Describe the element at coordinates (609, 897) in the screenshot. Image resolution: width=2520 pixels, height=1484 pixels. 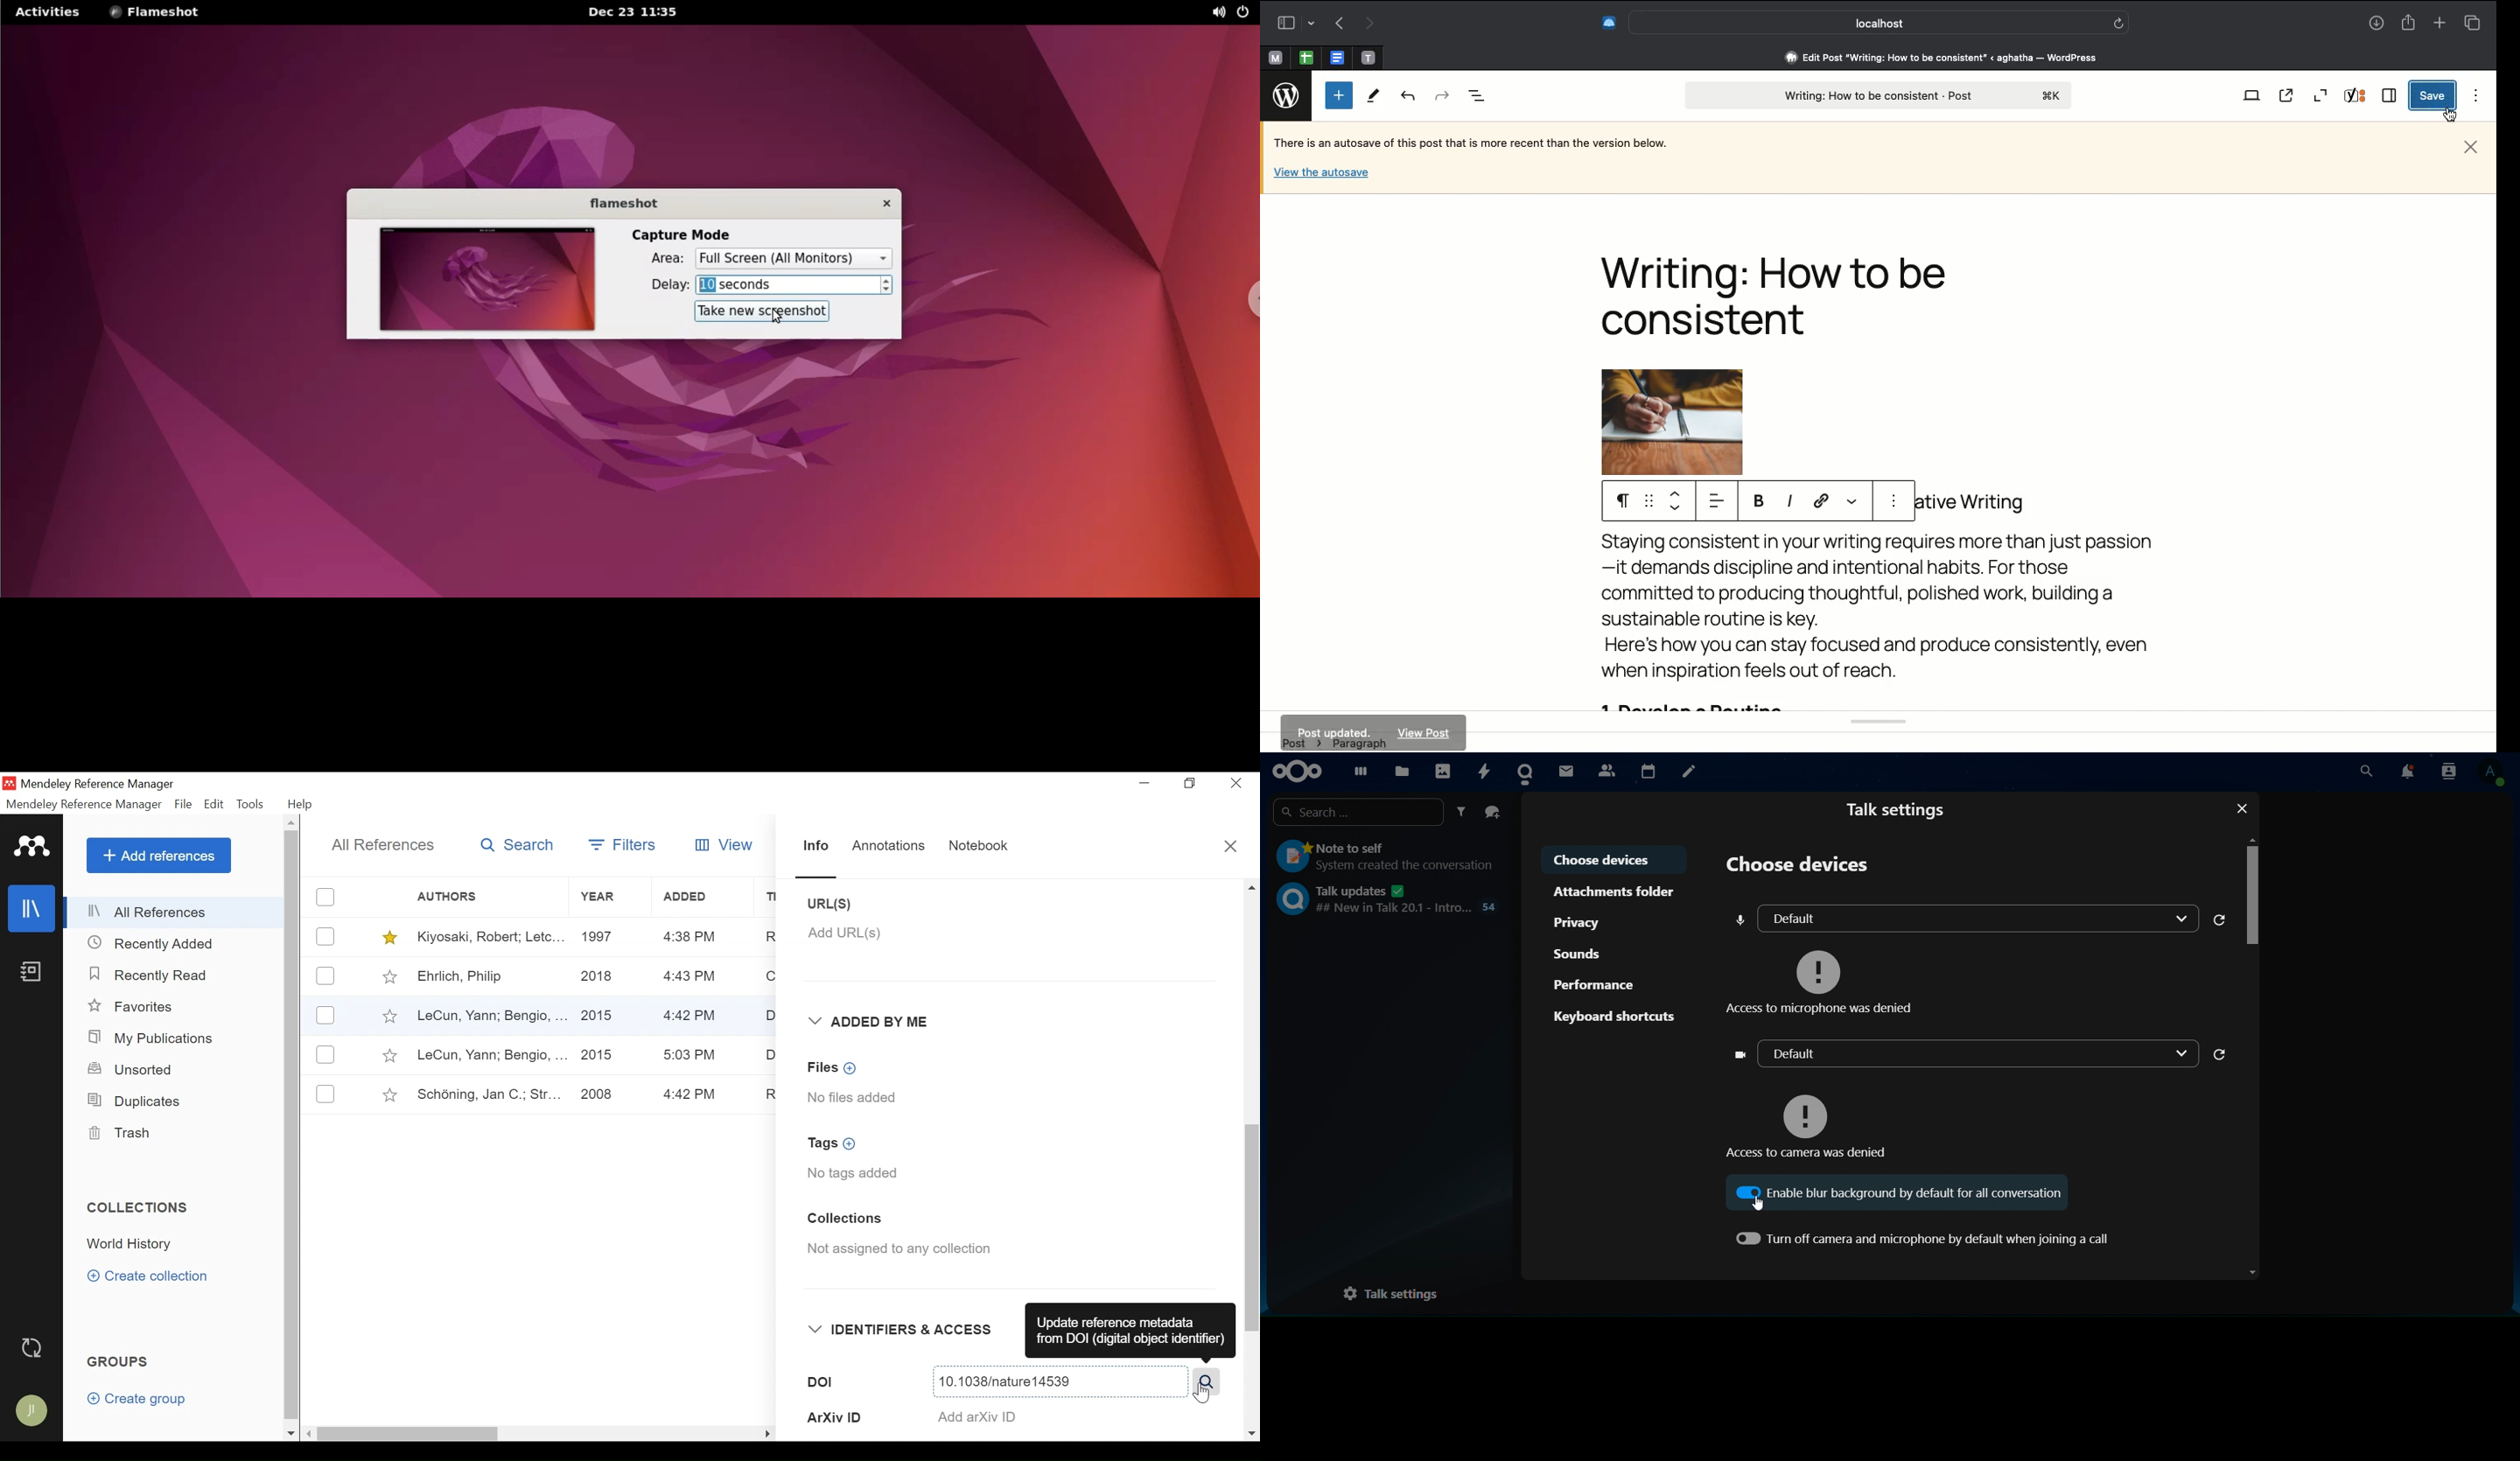
I see `Year` at that location.